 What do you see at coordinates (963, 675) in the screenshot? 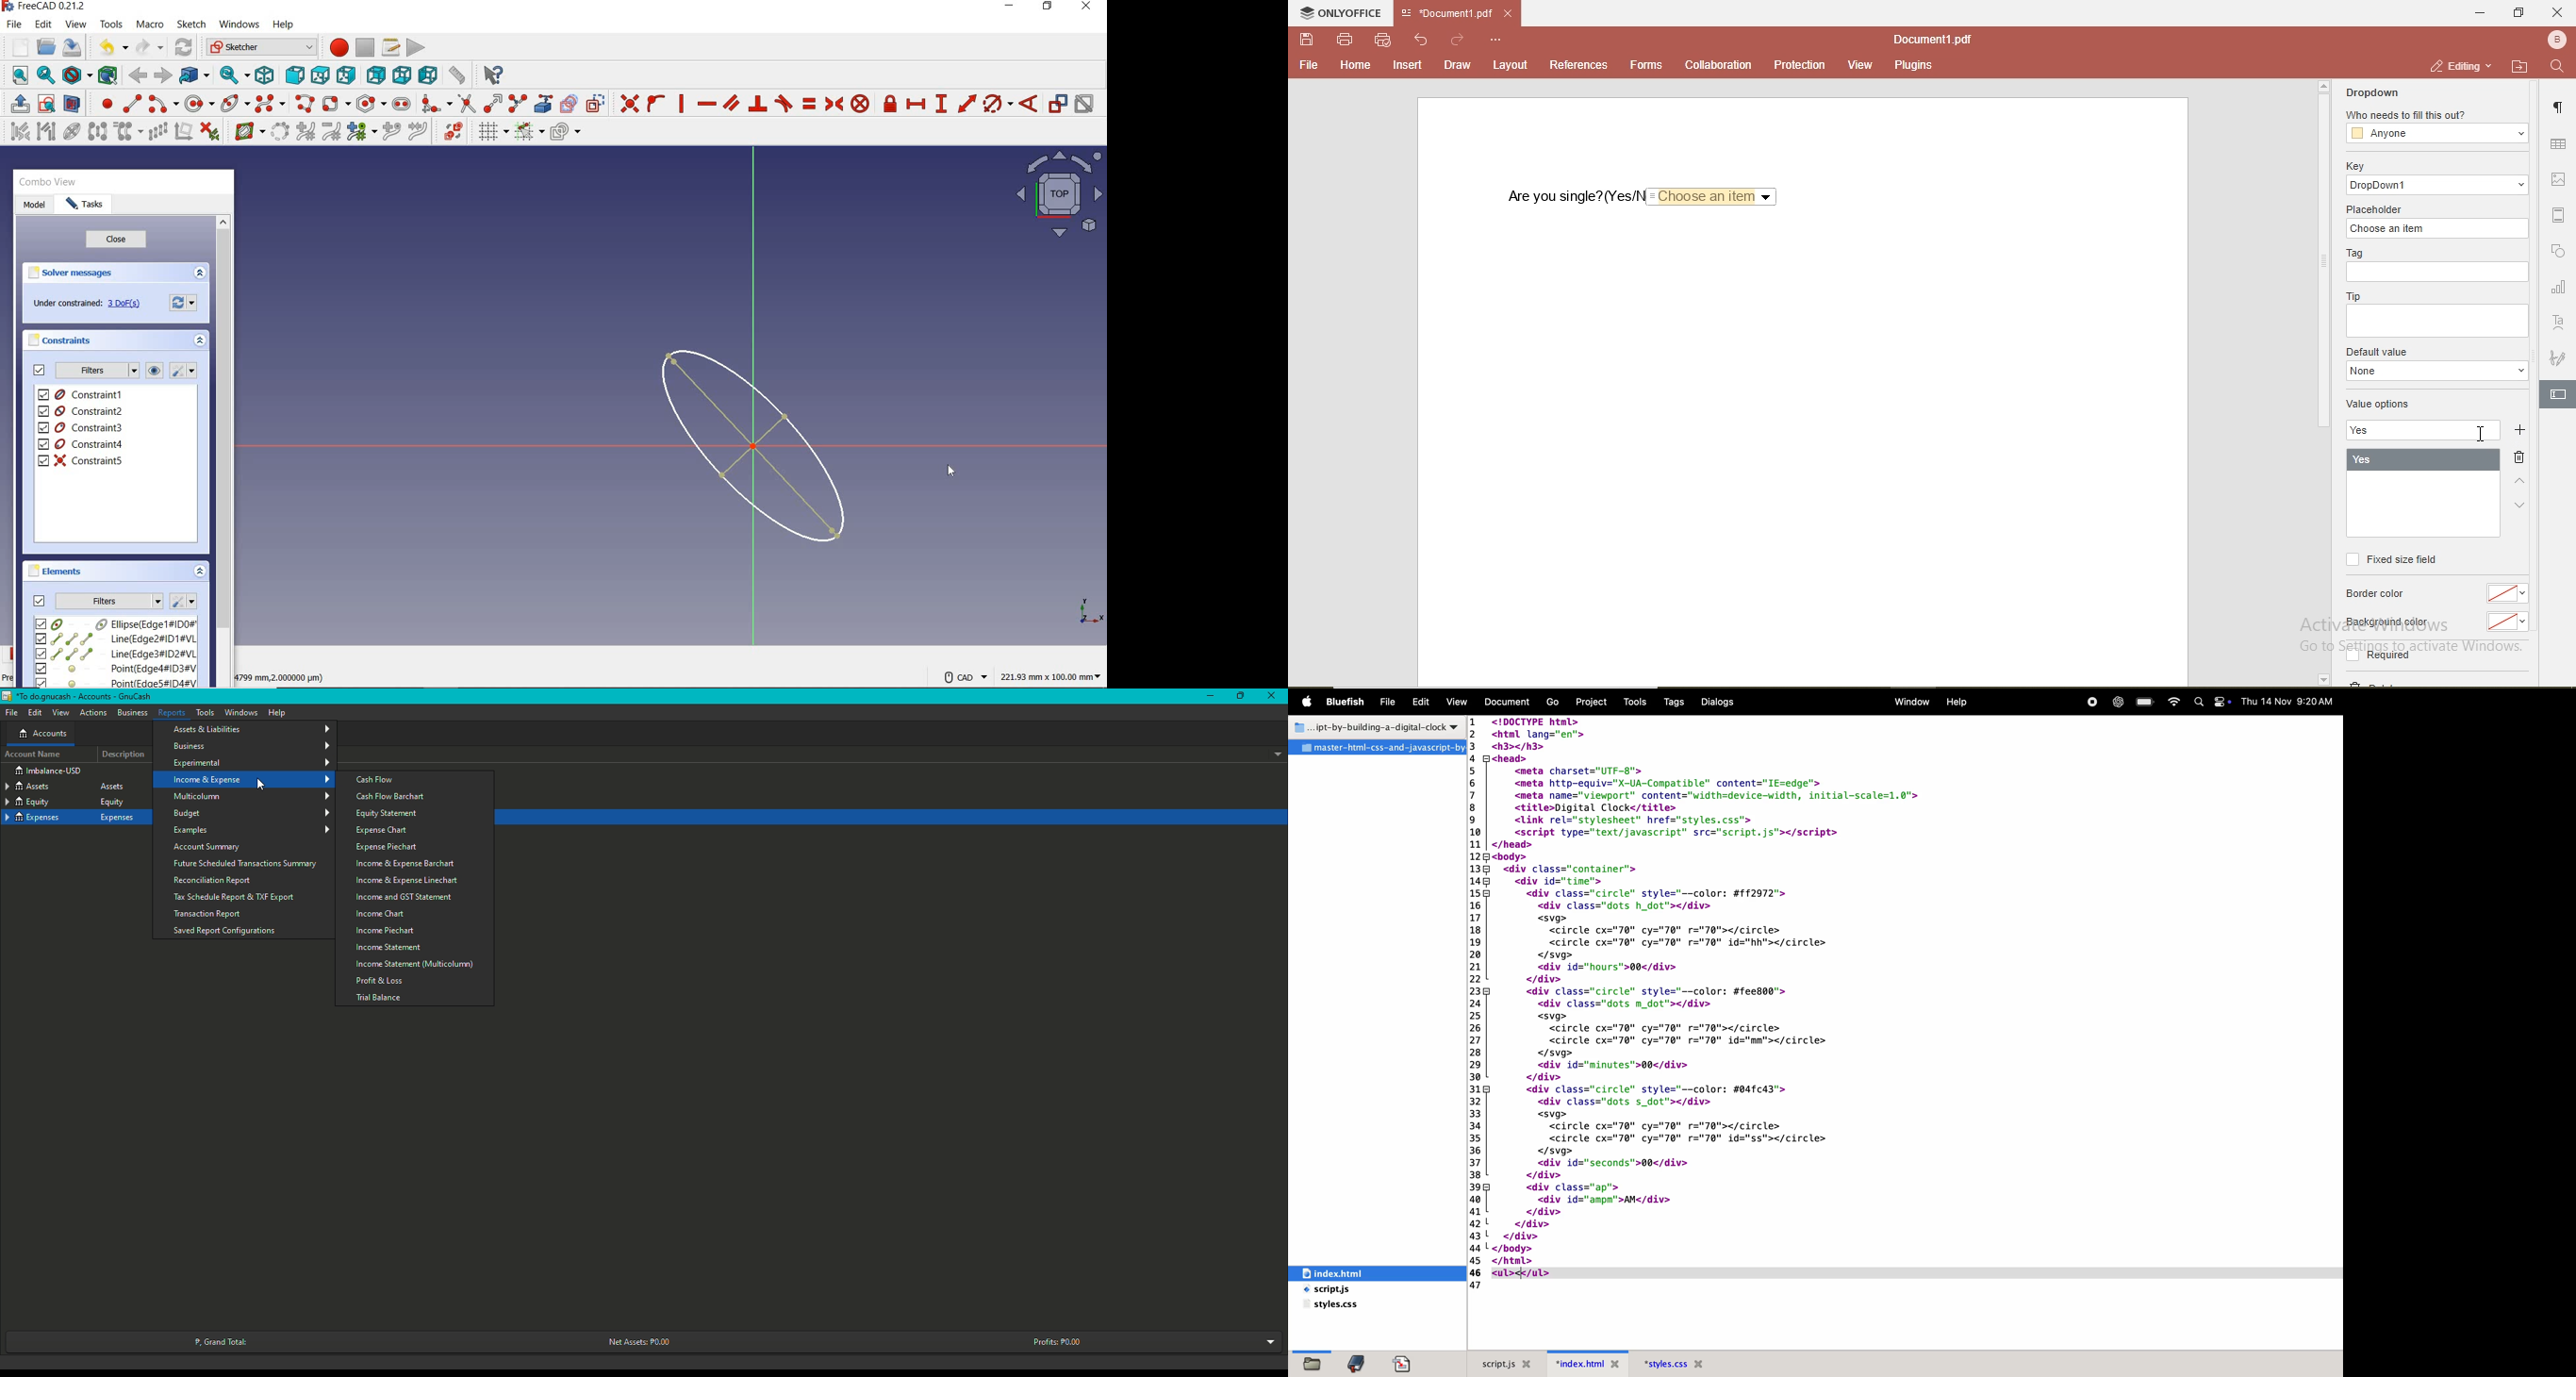
I see `CAD Navigation Style` at bounding box center [963, 675].